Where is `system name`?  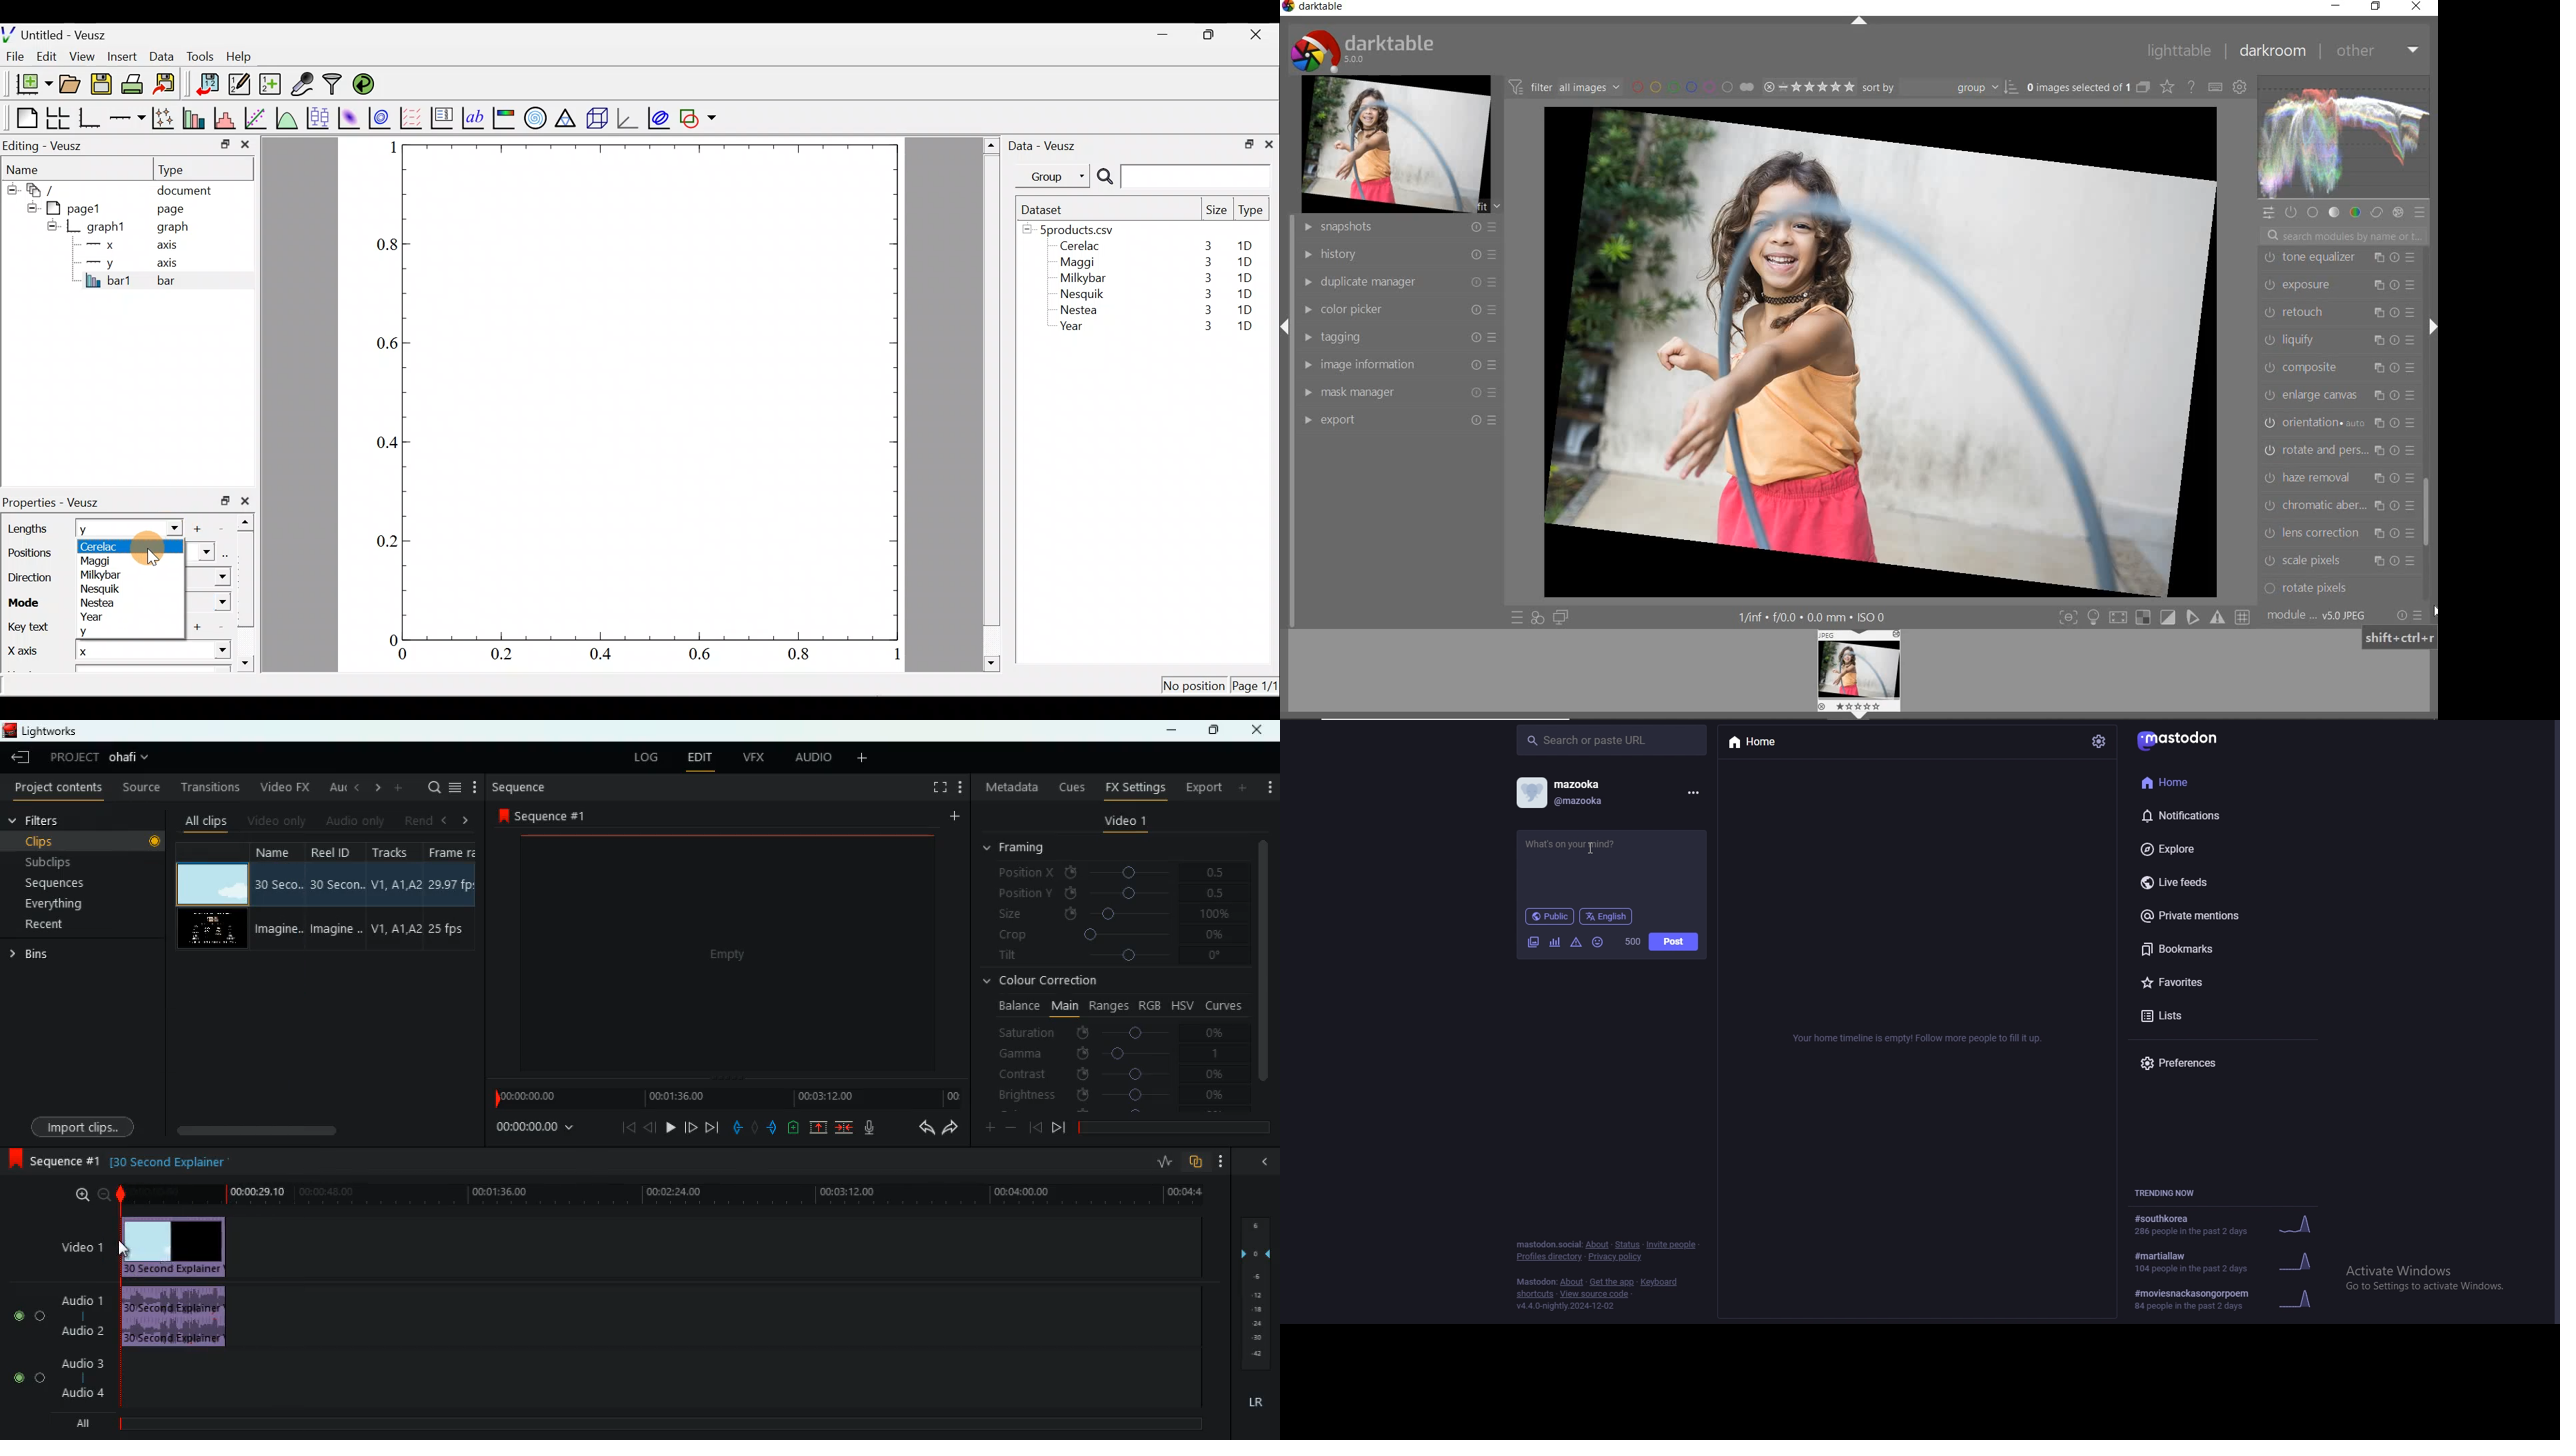
system name is located at coordinates (1314, 8).